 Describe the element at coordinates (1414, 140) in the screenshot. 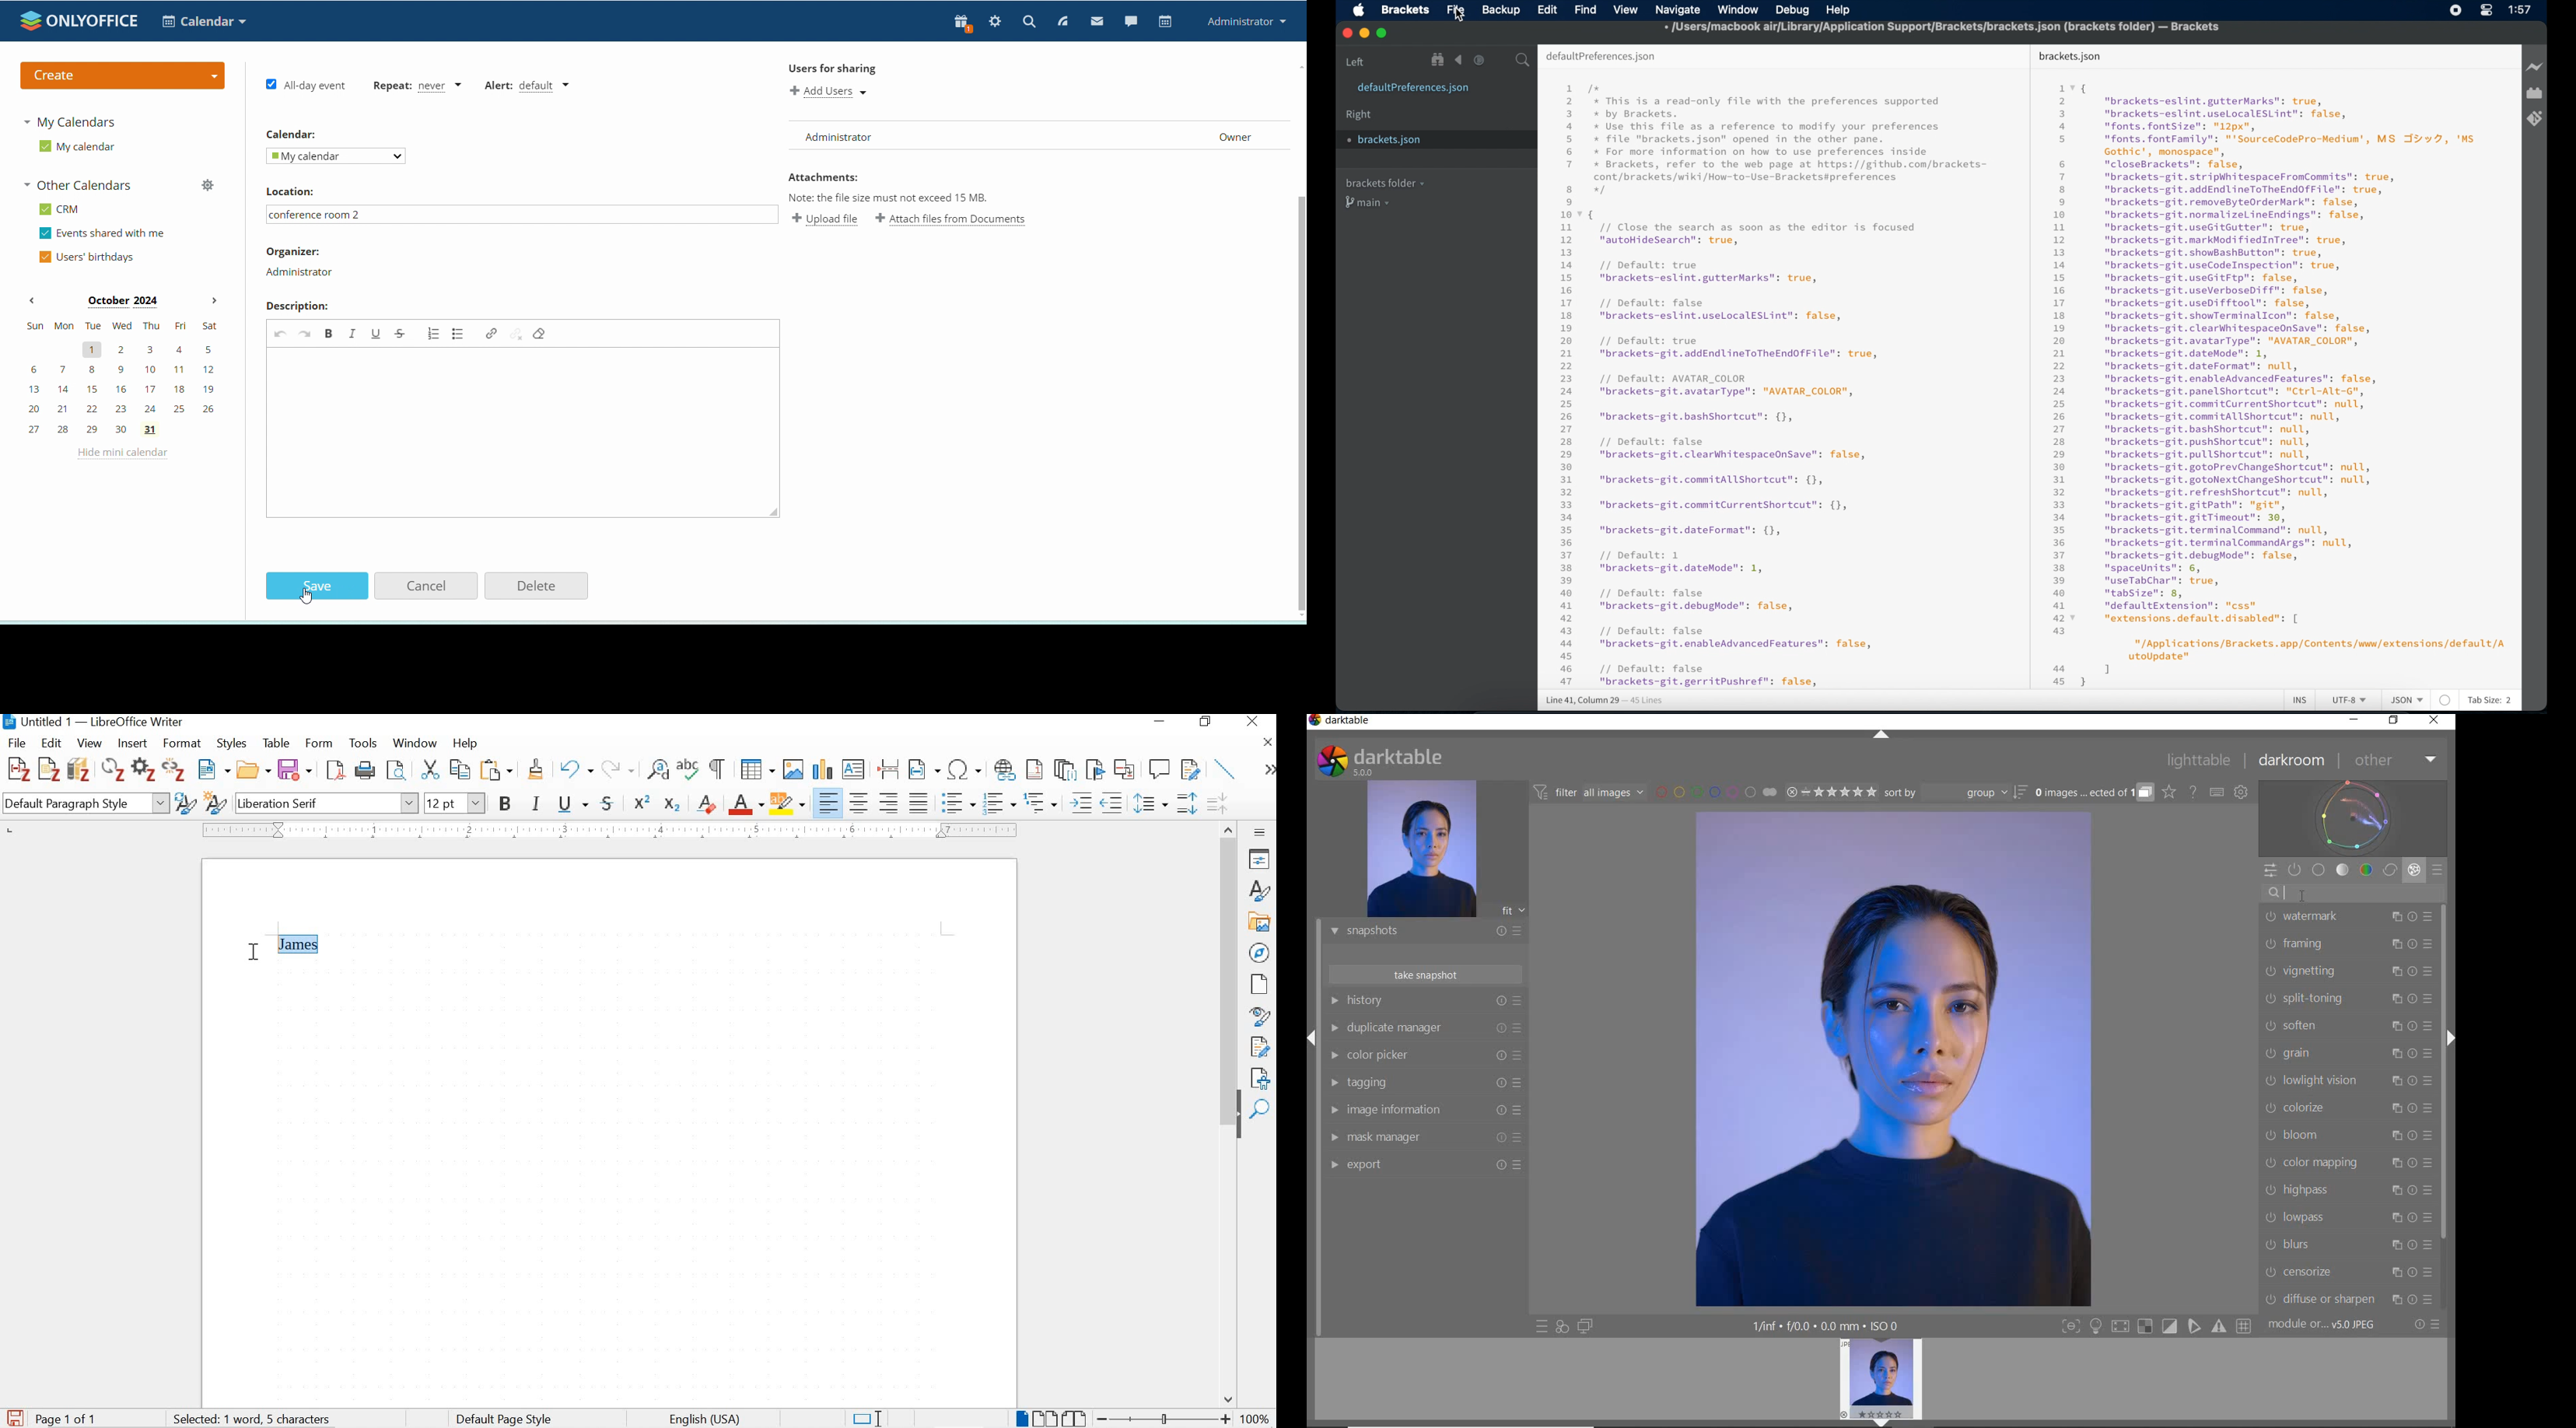

I see `brackets.json` at that location.